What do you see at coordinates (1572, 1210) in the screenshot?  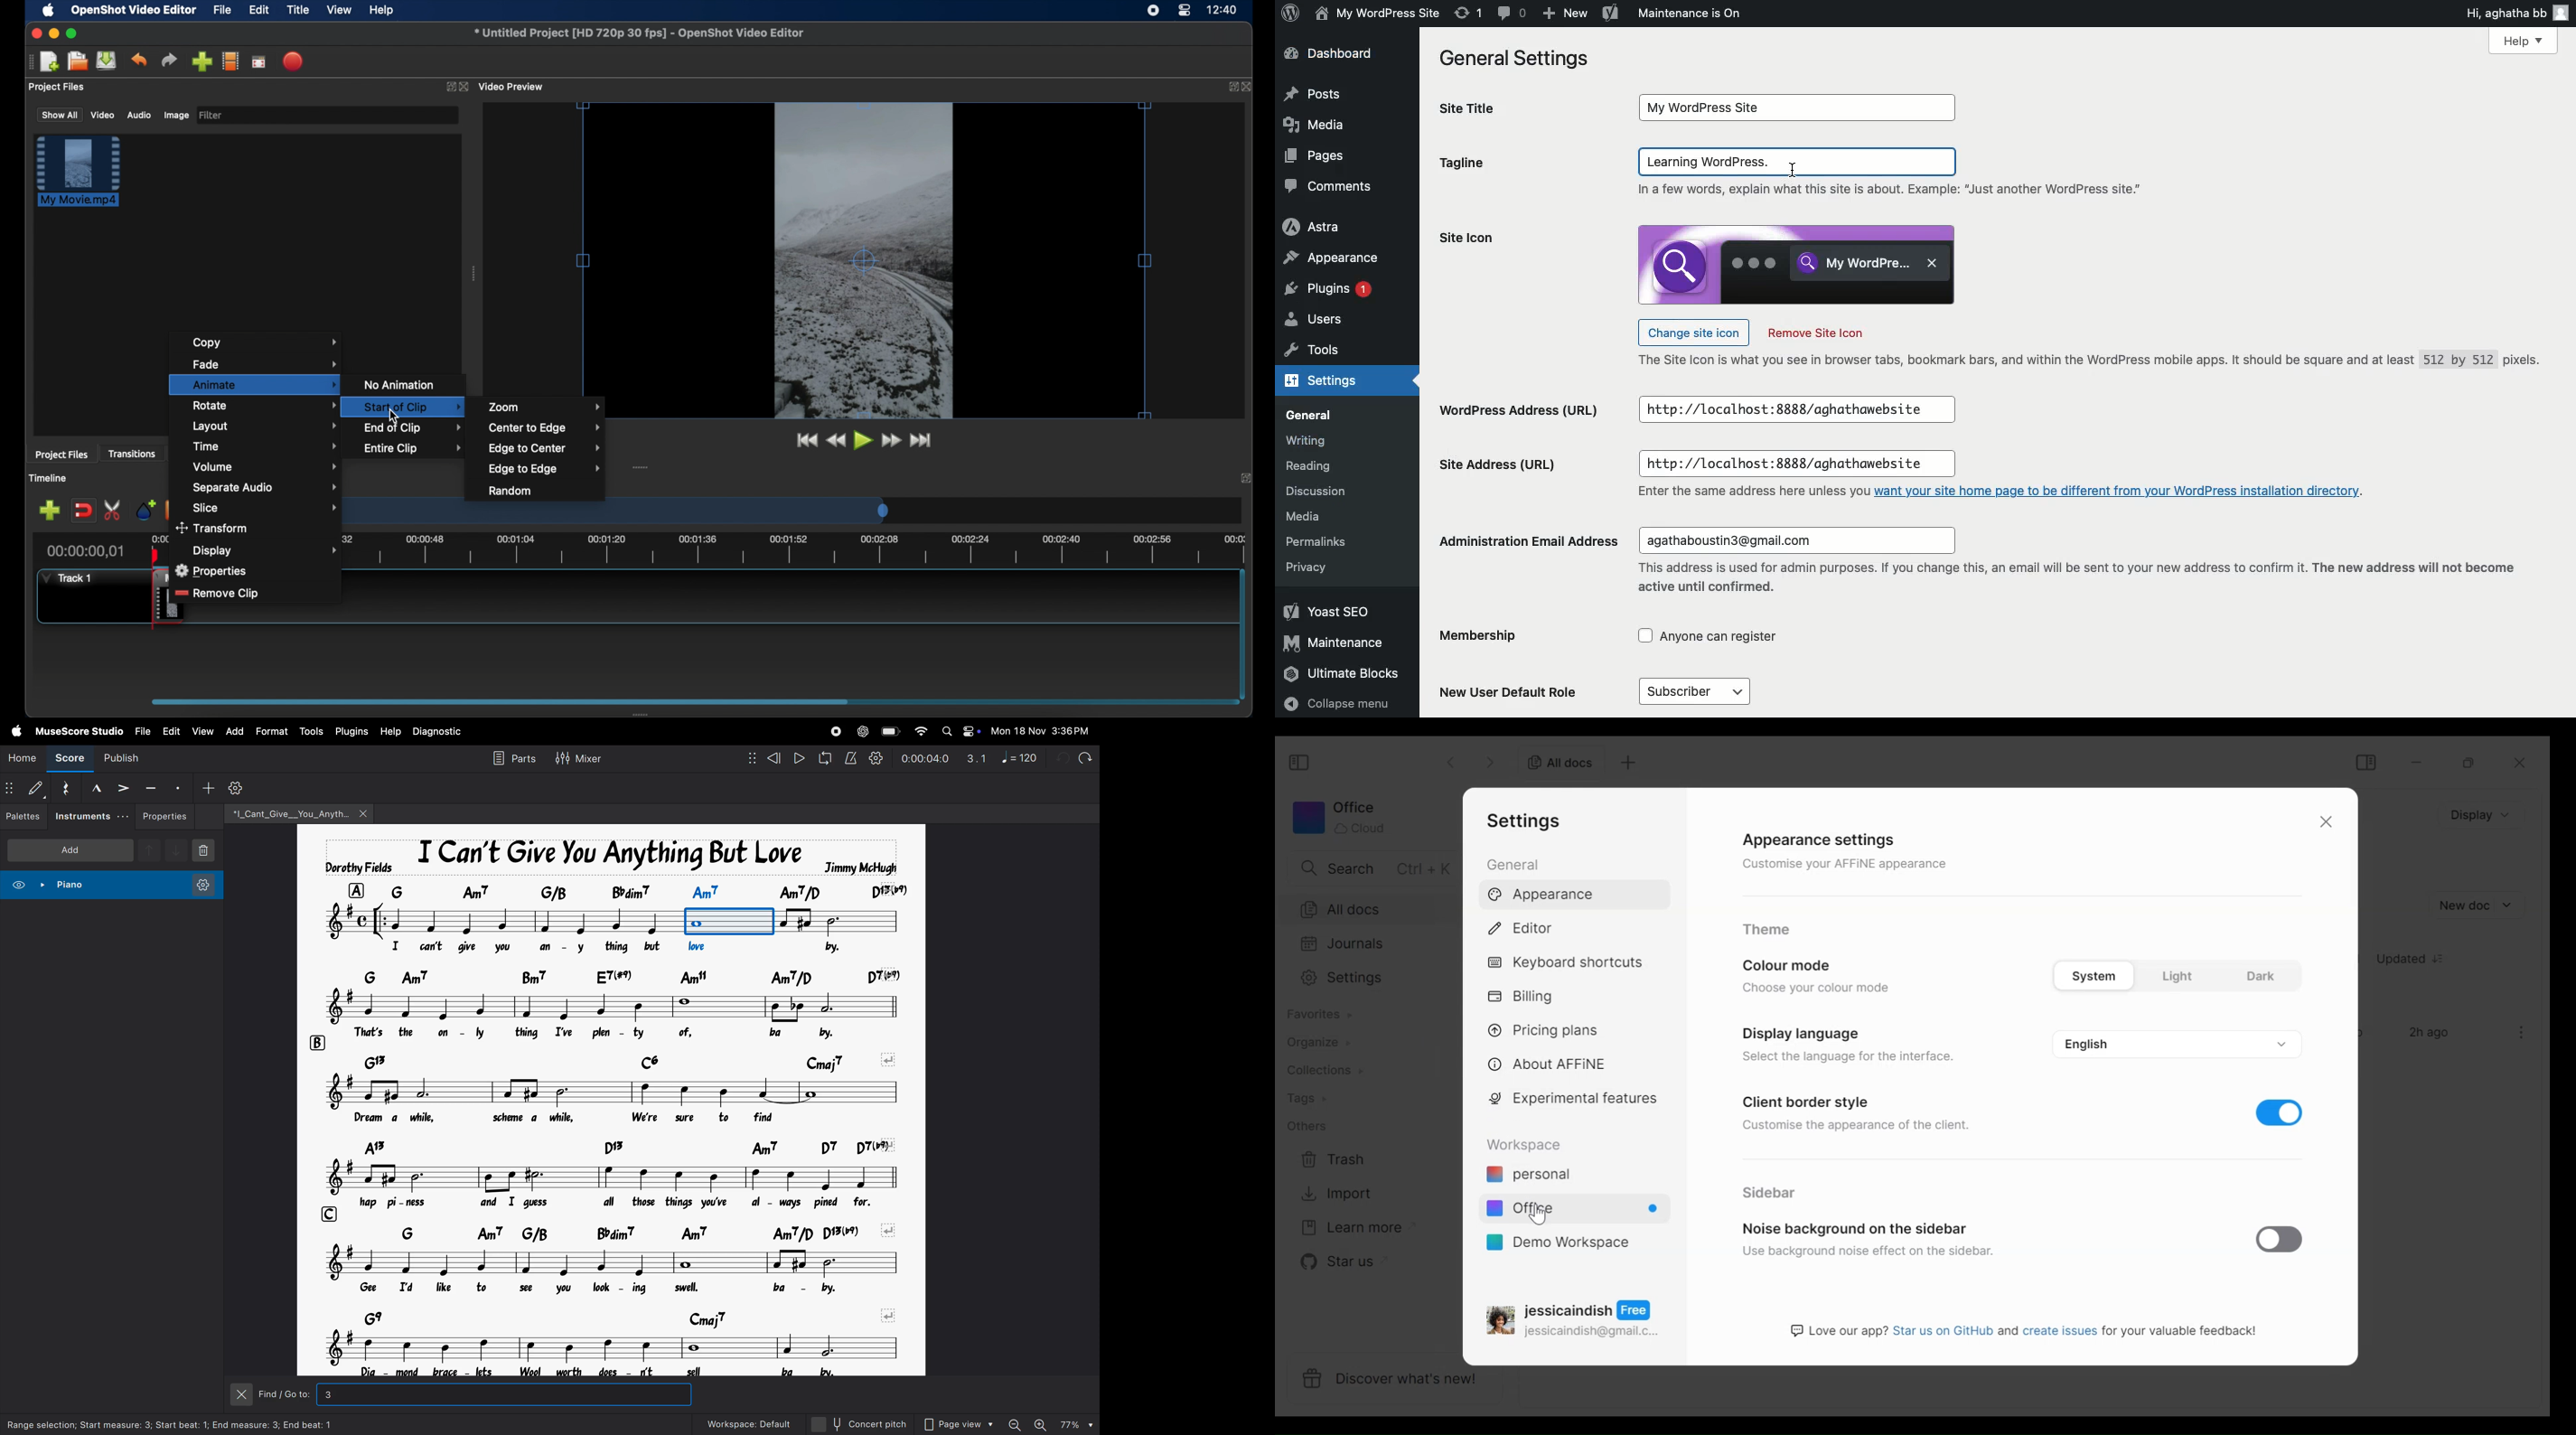 I see `Workspace in the AFFiNE` at bounding box center [1572, 1210].